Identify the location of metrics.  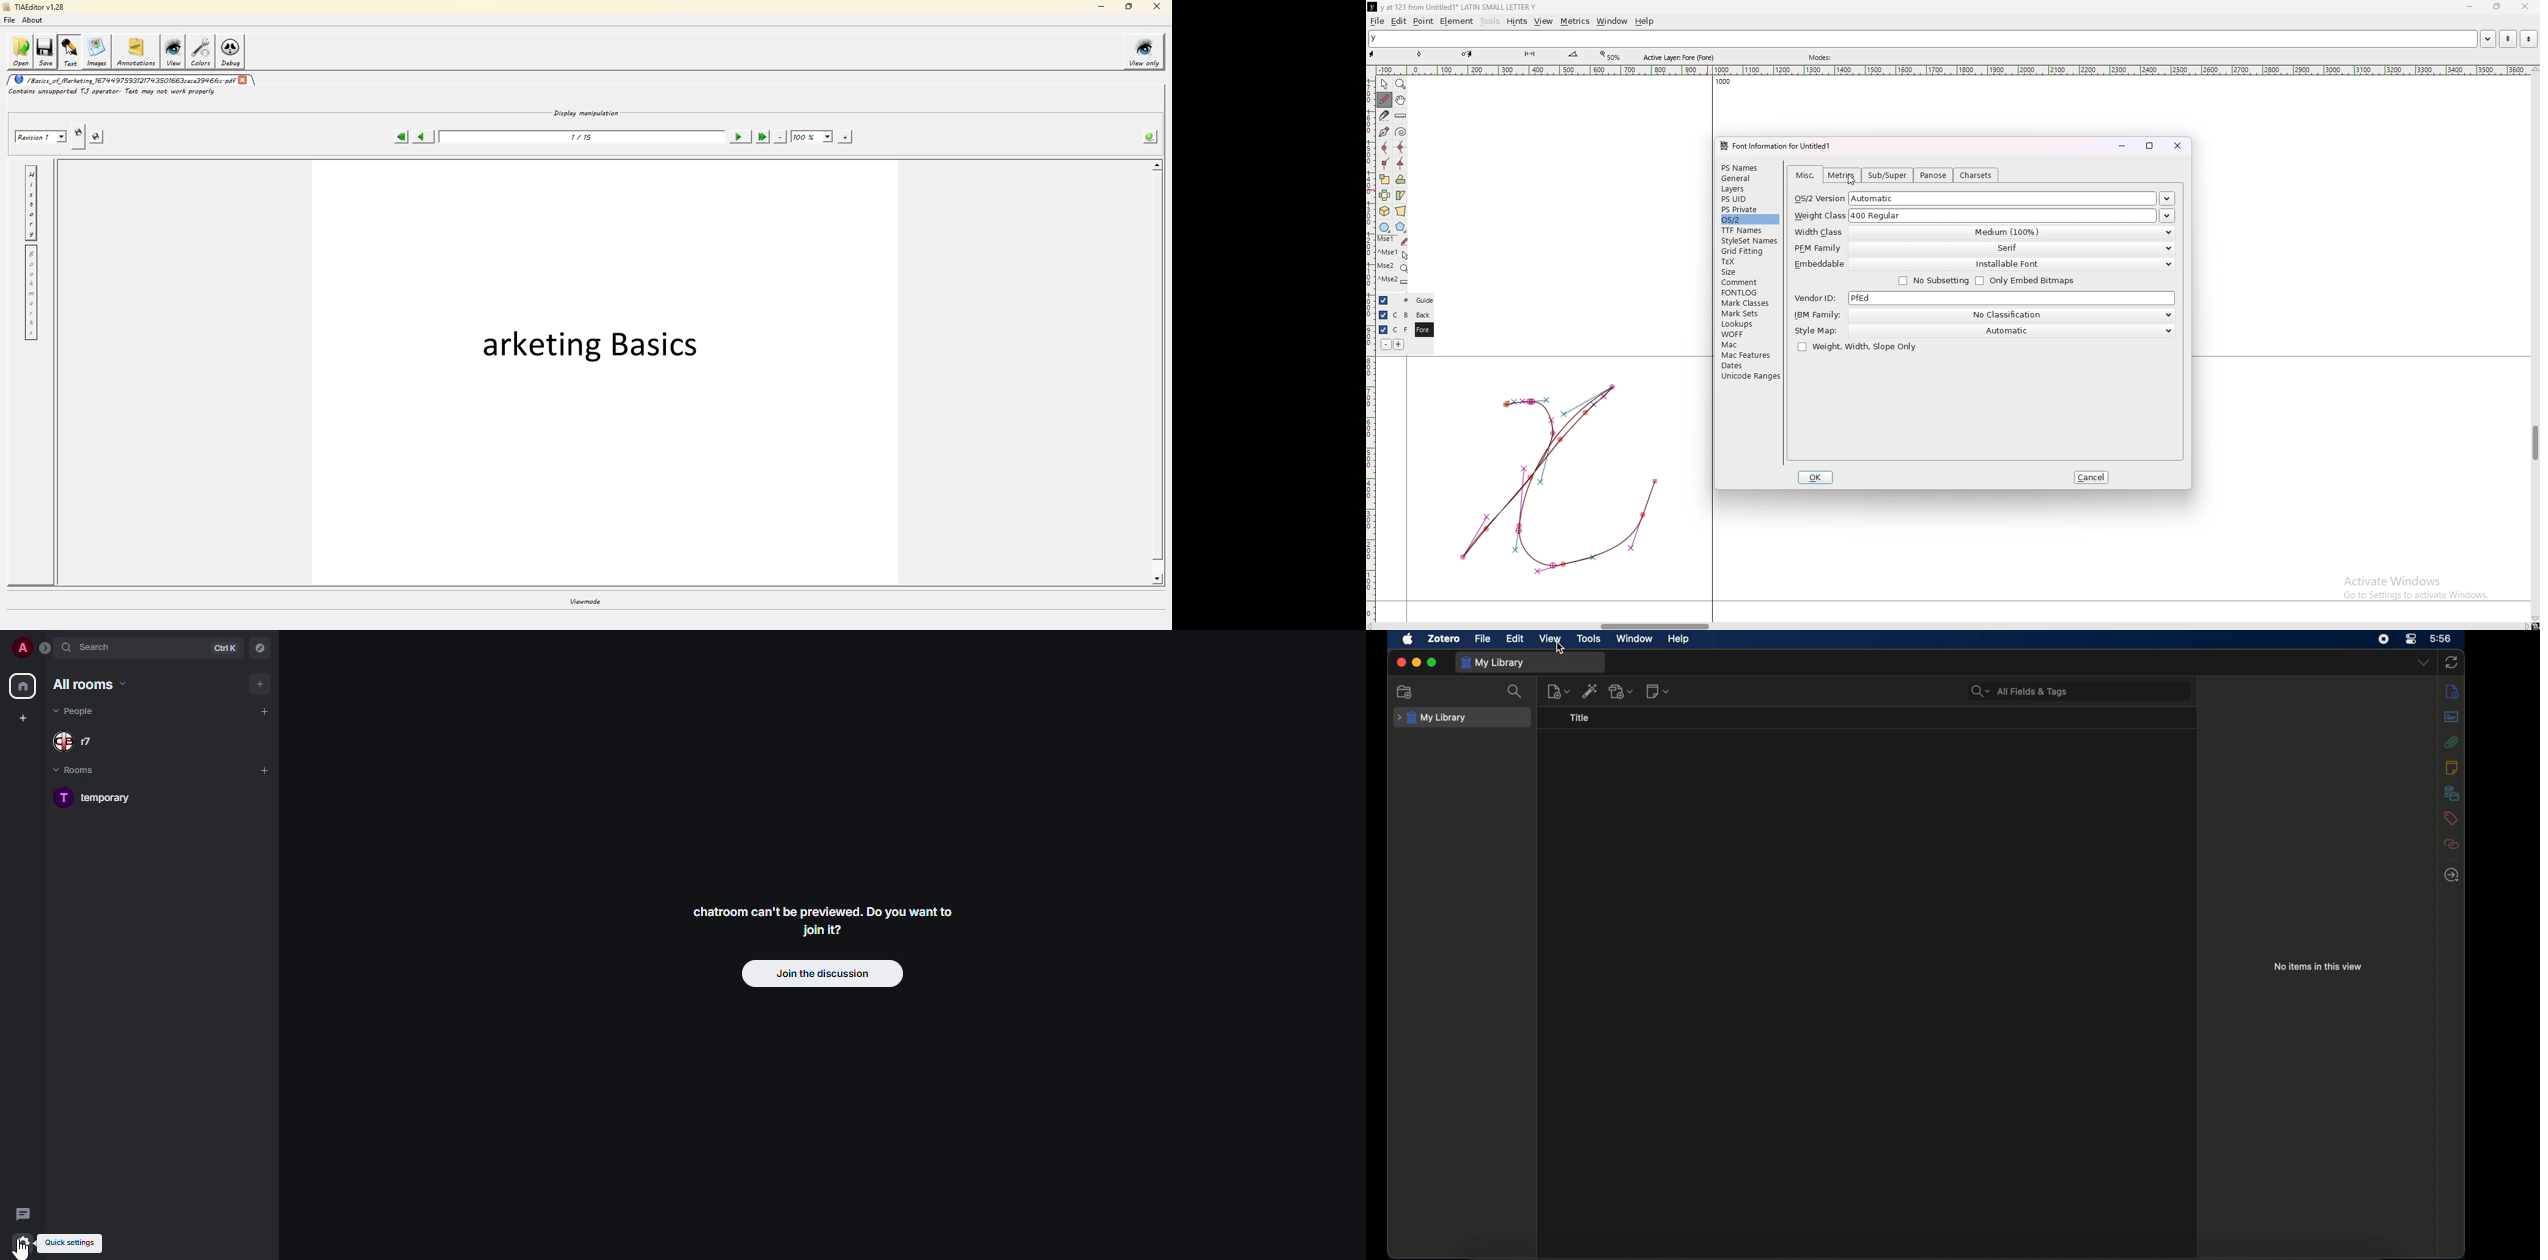
(1575, 21).